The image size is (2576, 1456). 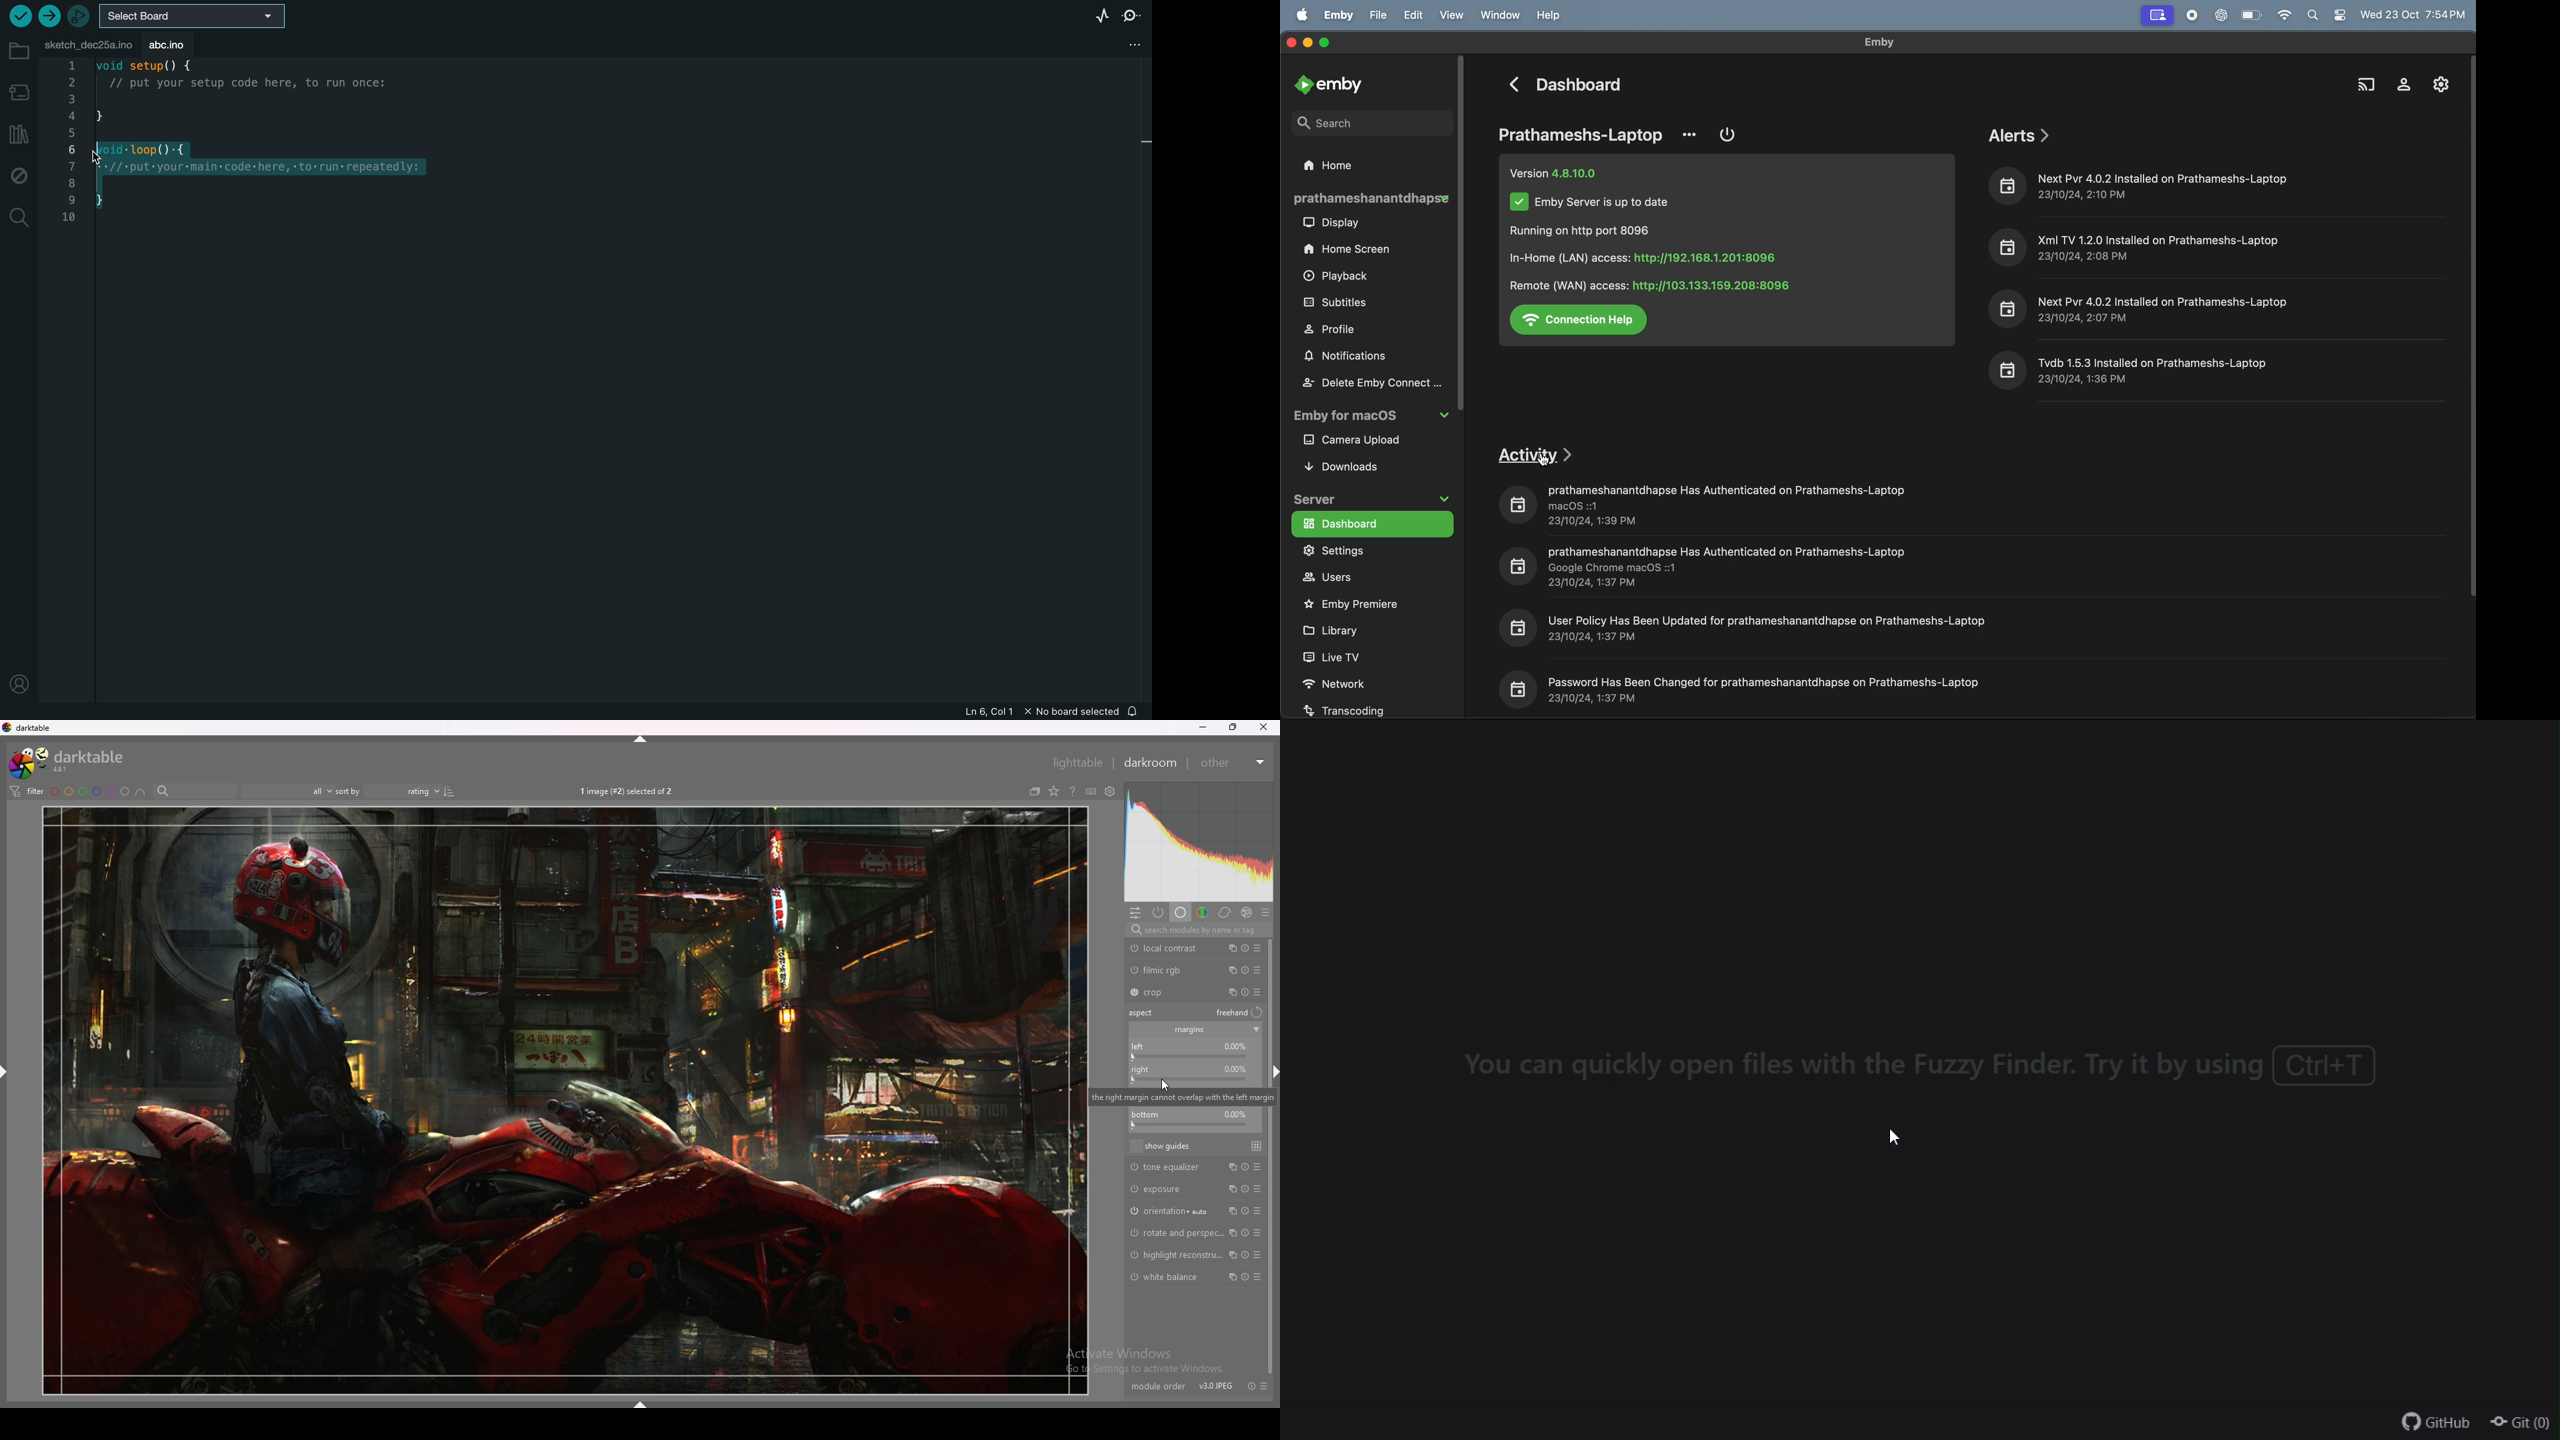 I want to click on reset, so click(x=1245, y=992).